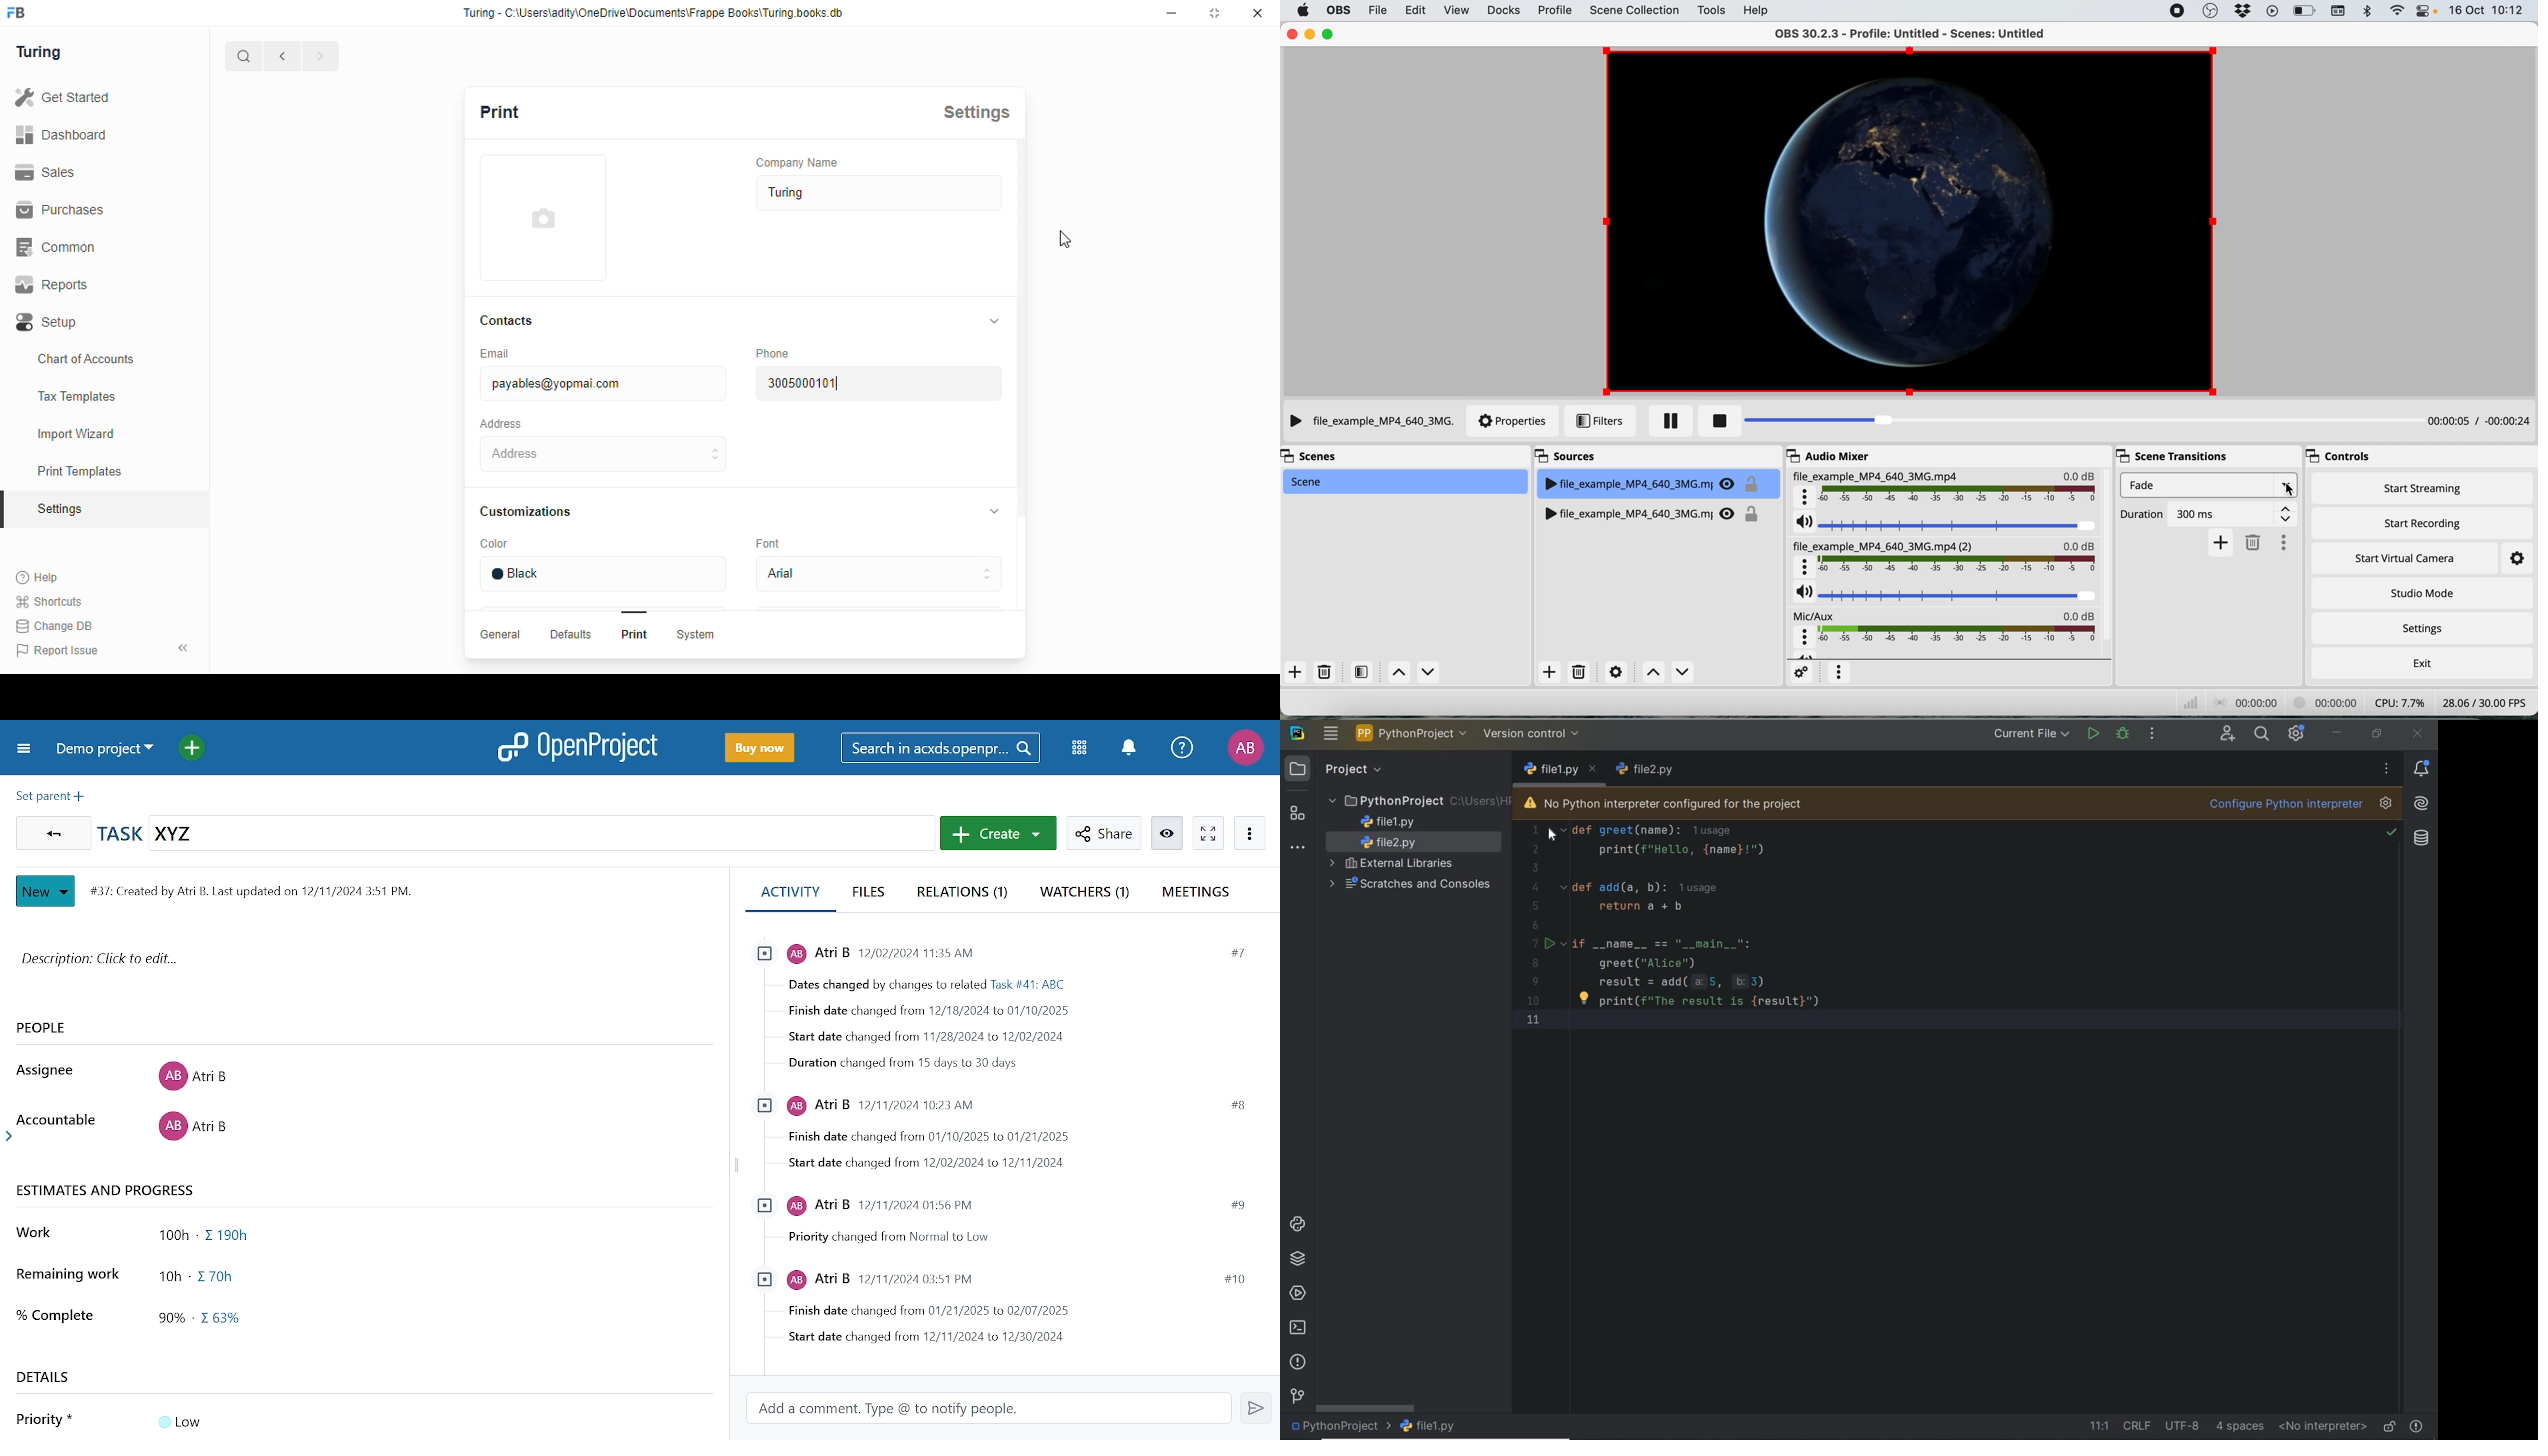 The width and height of the screenshot is (2548, 1456). Describe the element at coordinates (1338, 9) in the screenshot. I see `obs` at that location.